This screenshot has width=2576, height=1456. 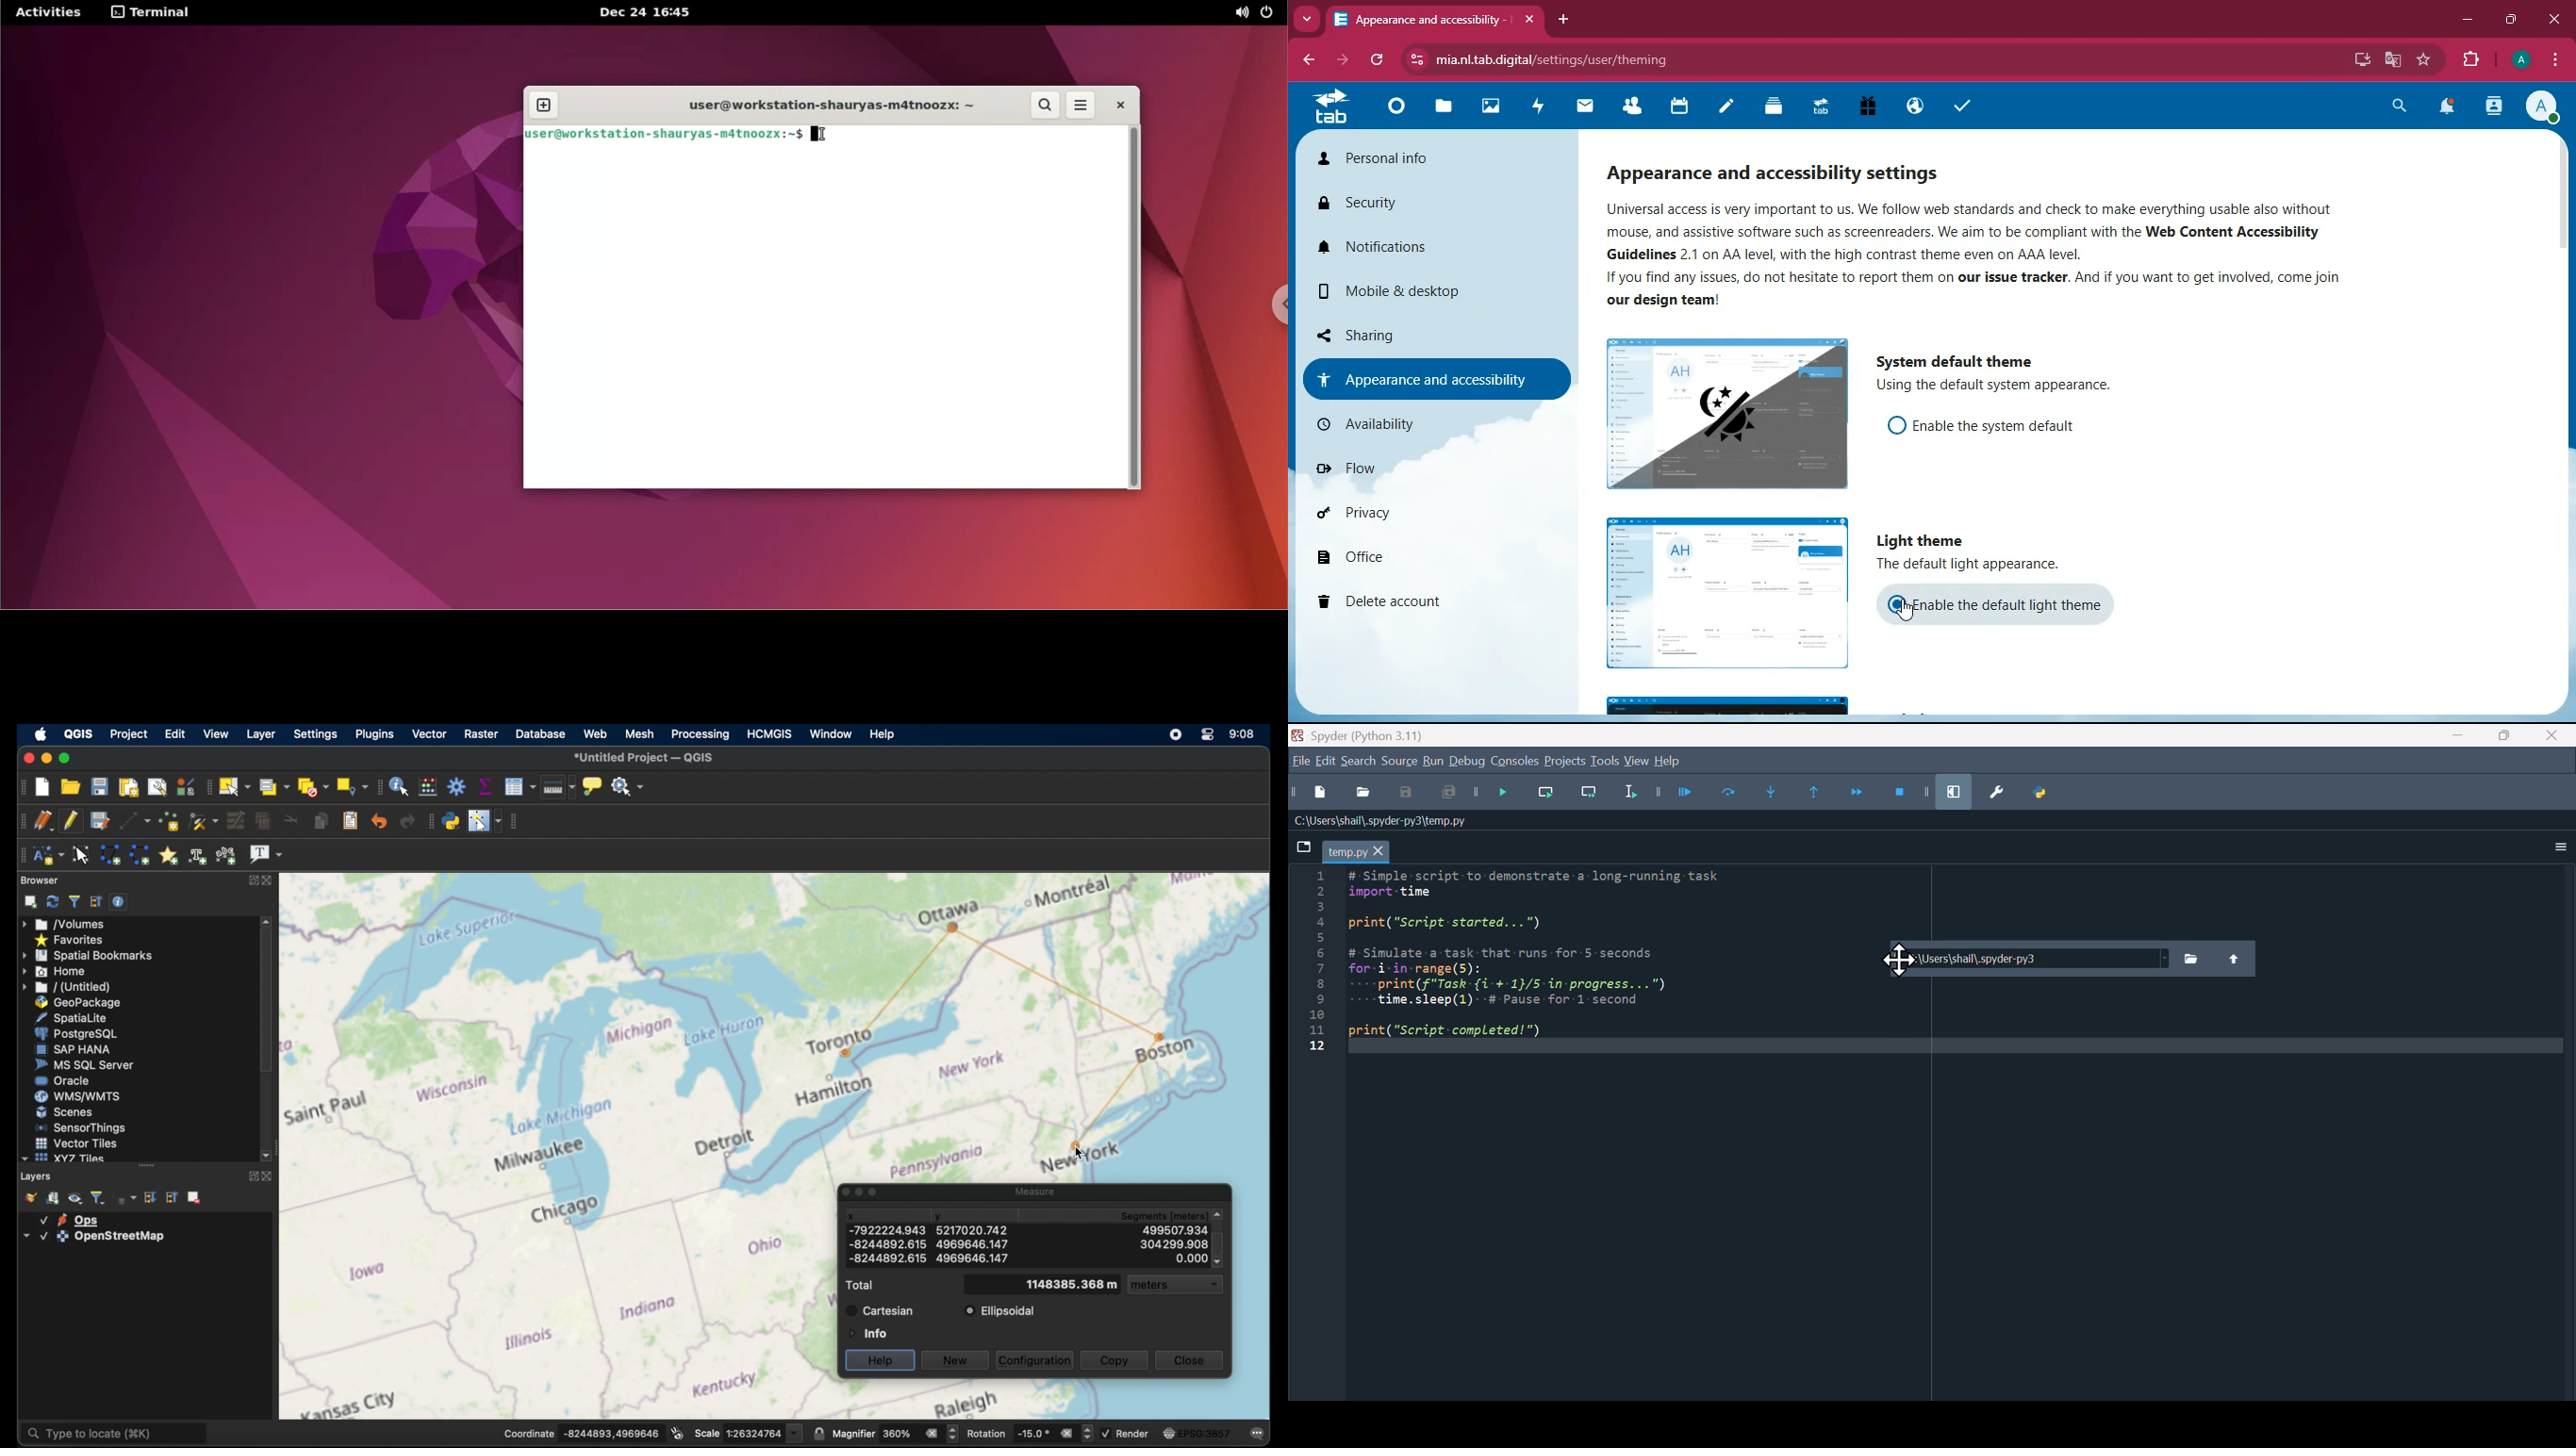 I want to click on image, so click(x=1729, y=703).